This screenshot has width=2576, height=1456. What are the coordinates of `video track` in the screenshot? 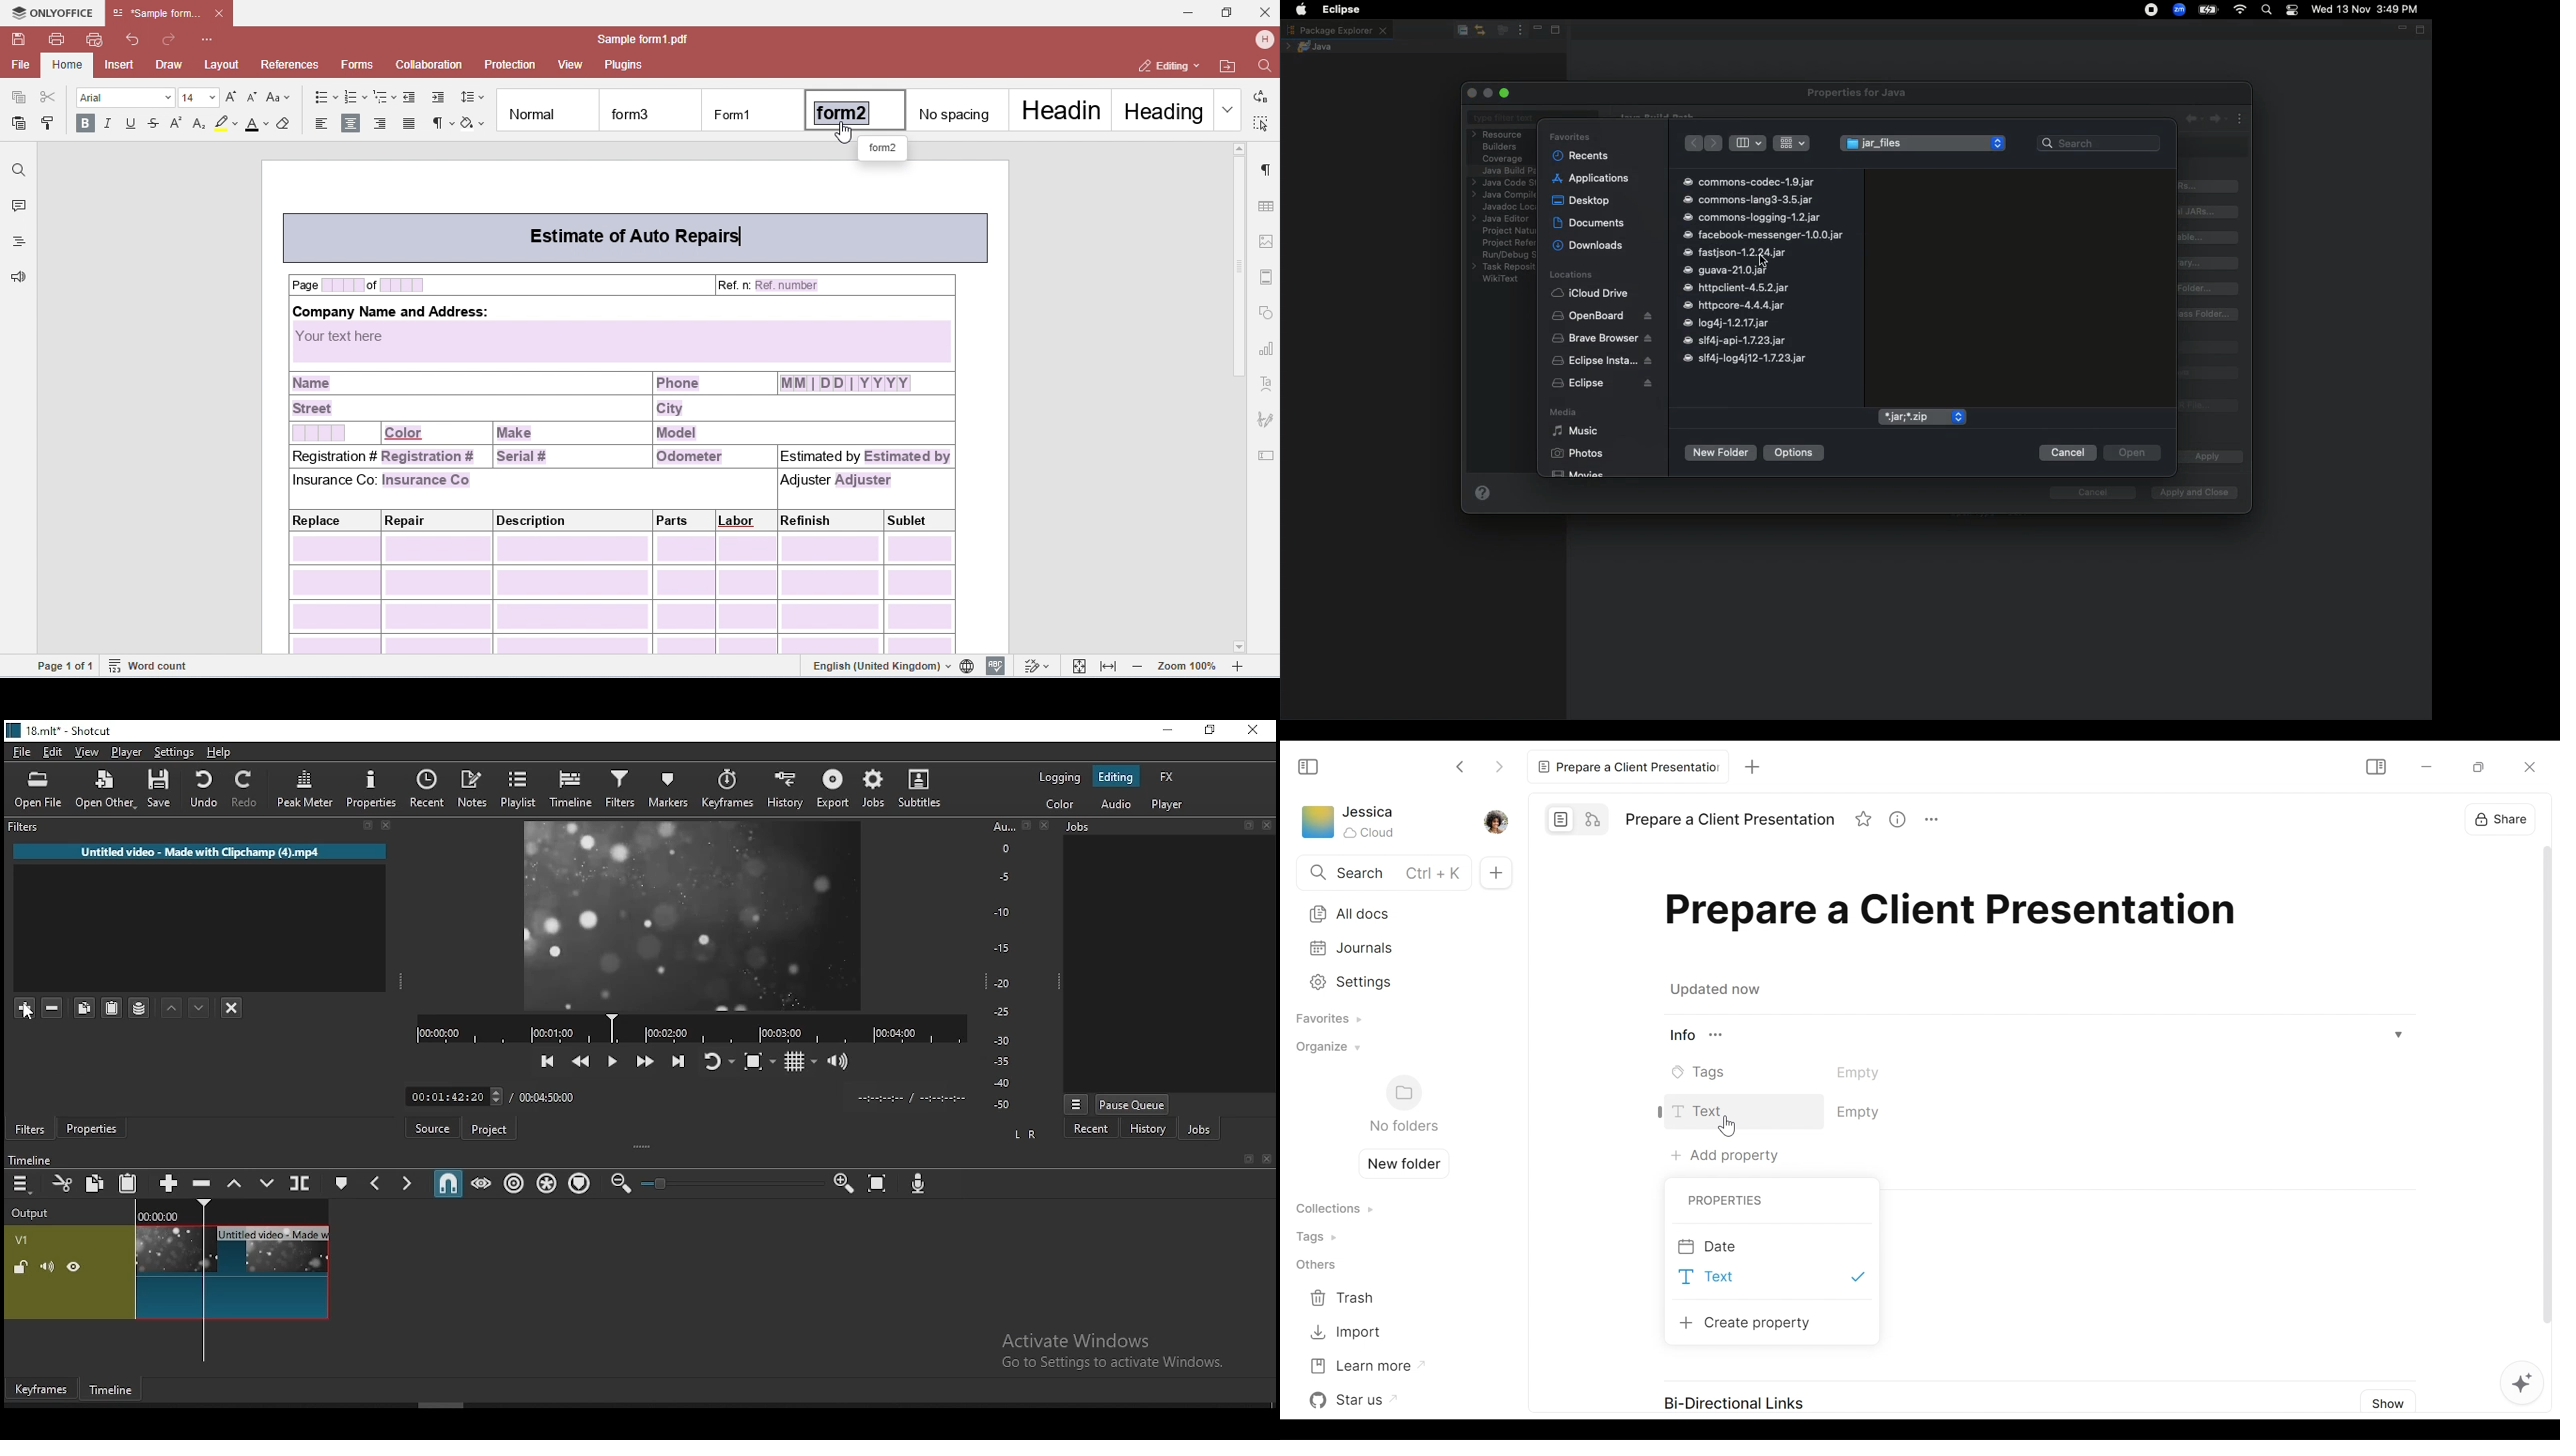 It's located at (167, 1272).